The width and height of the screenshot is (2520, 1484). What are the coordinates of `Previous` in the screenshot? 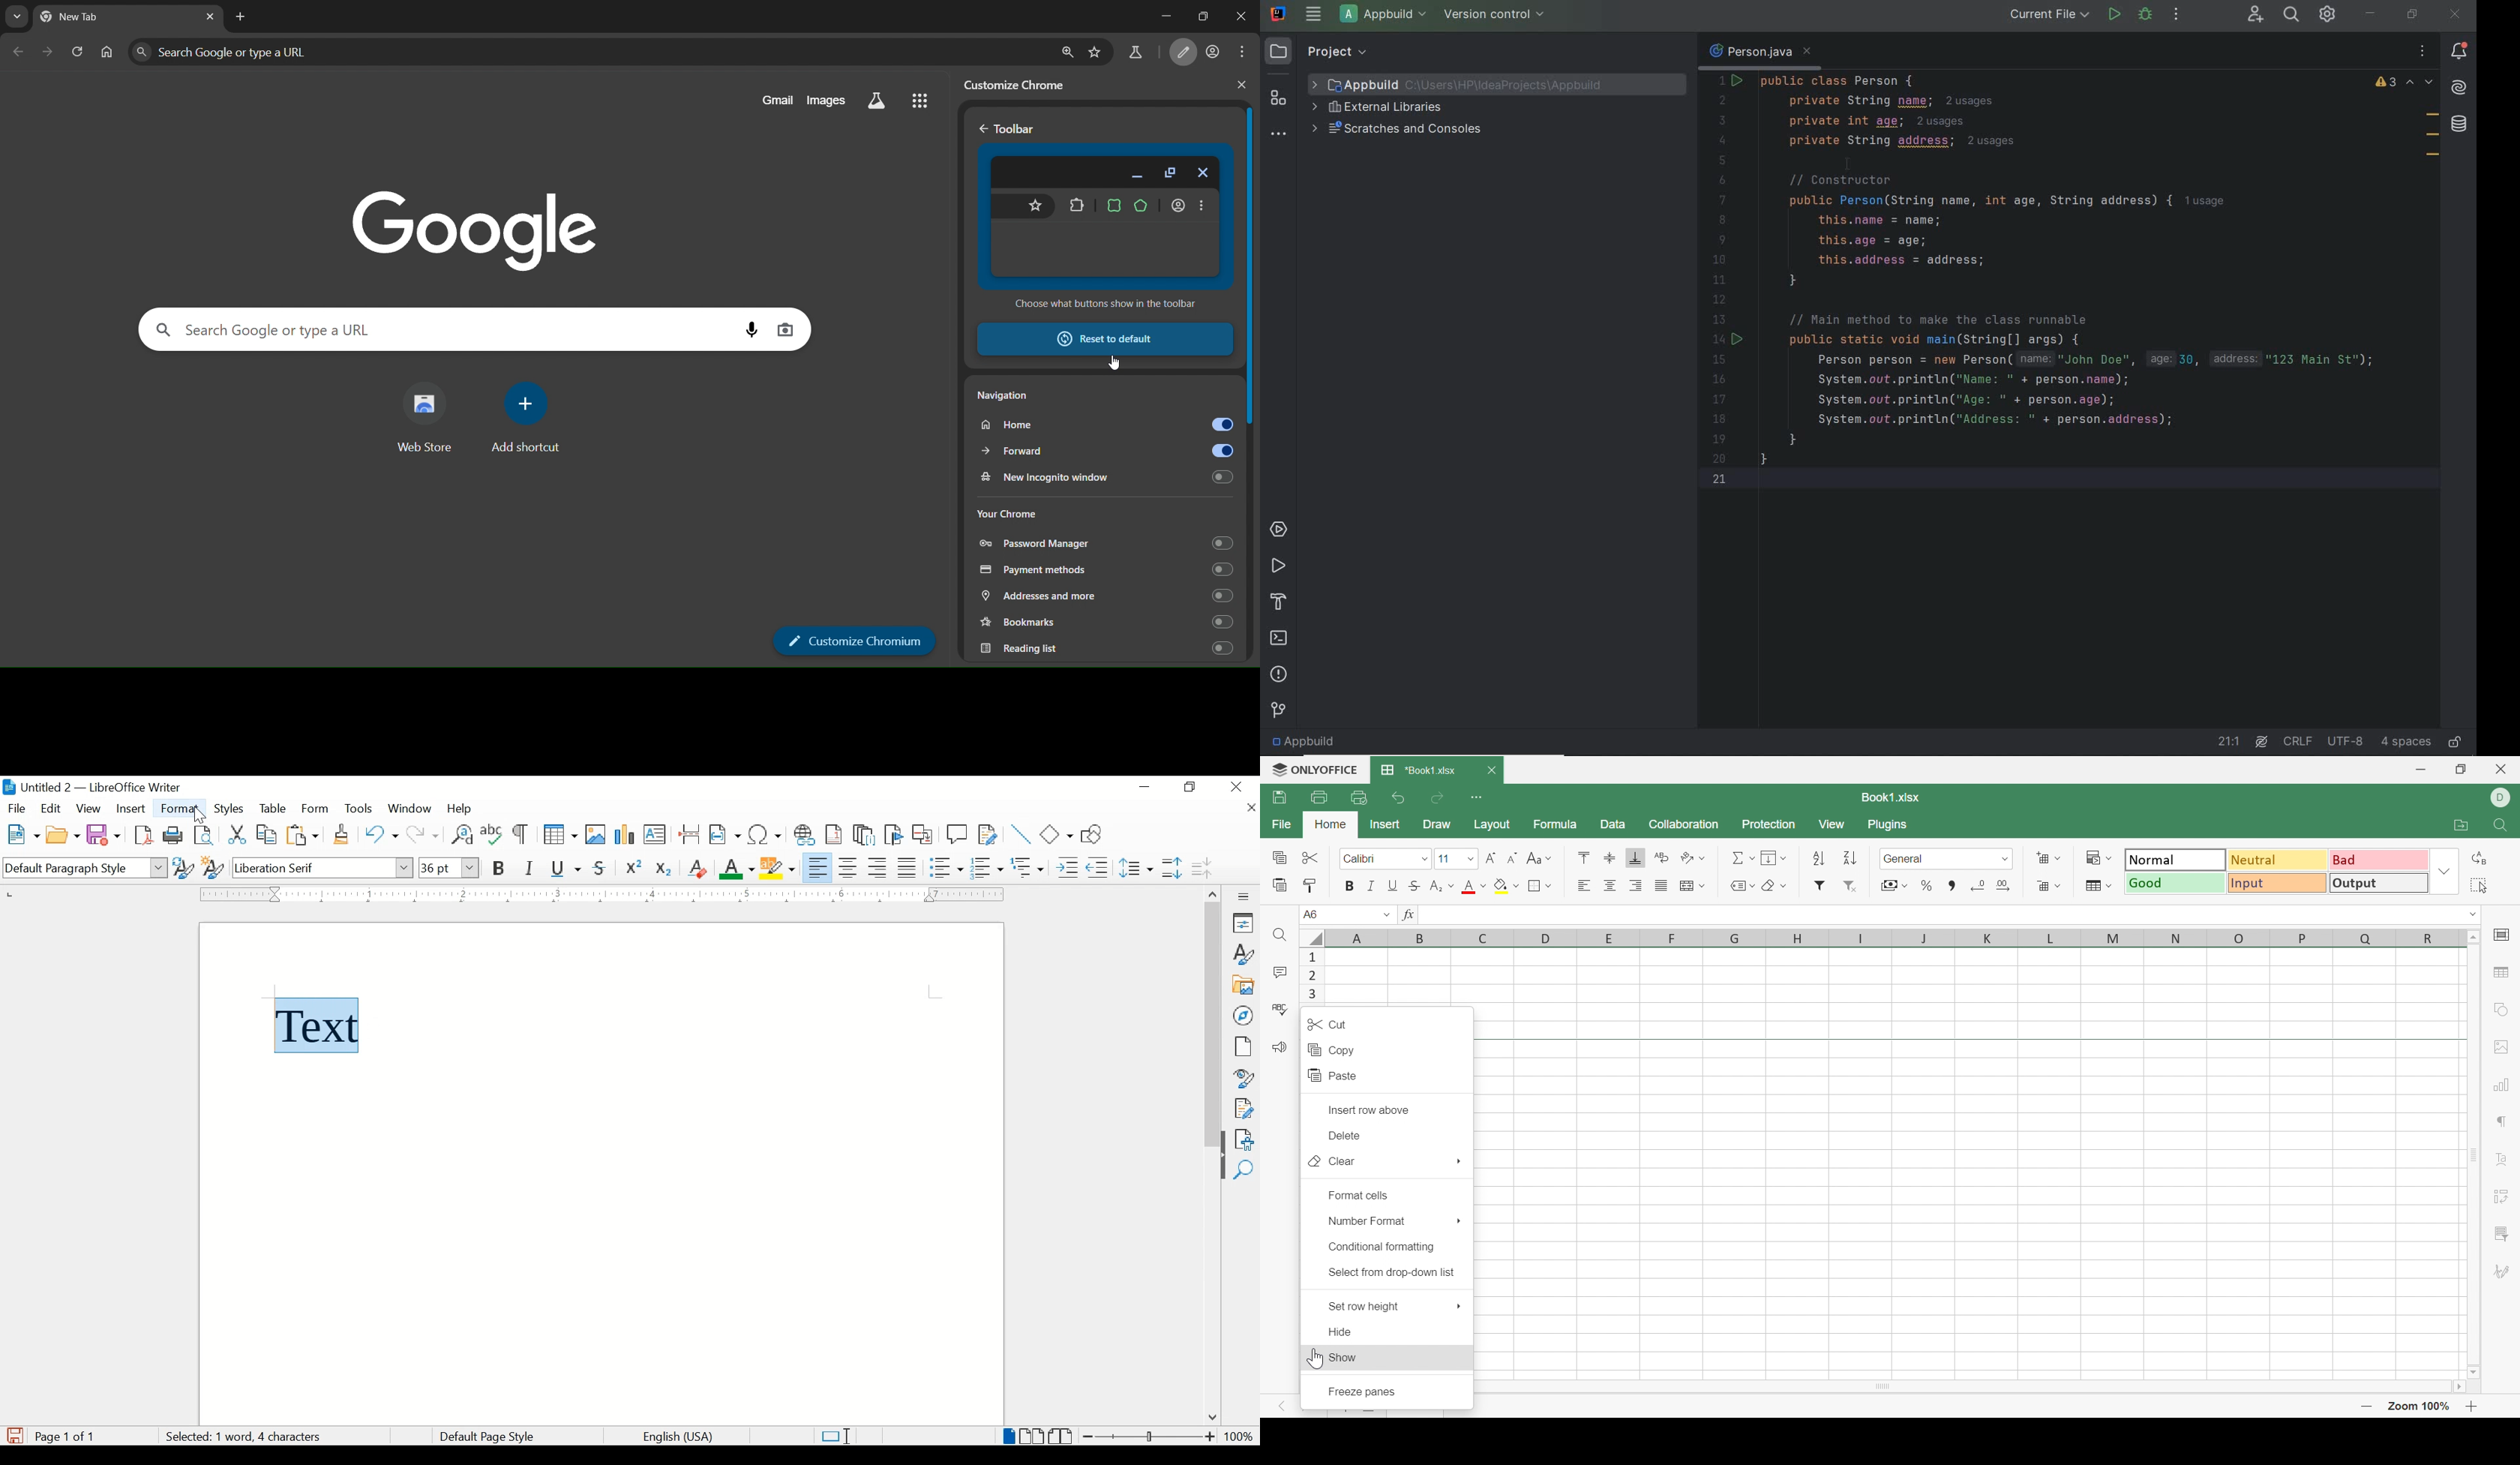 It's located at (1281, 1409).